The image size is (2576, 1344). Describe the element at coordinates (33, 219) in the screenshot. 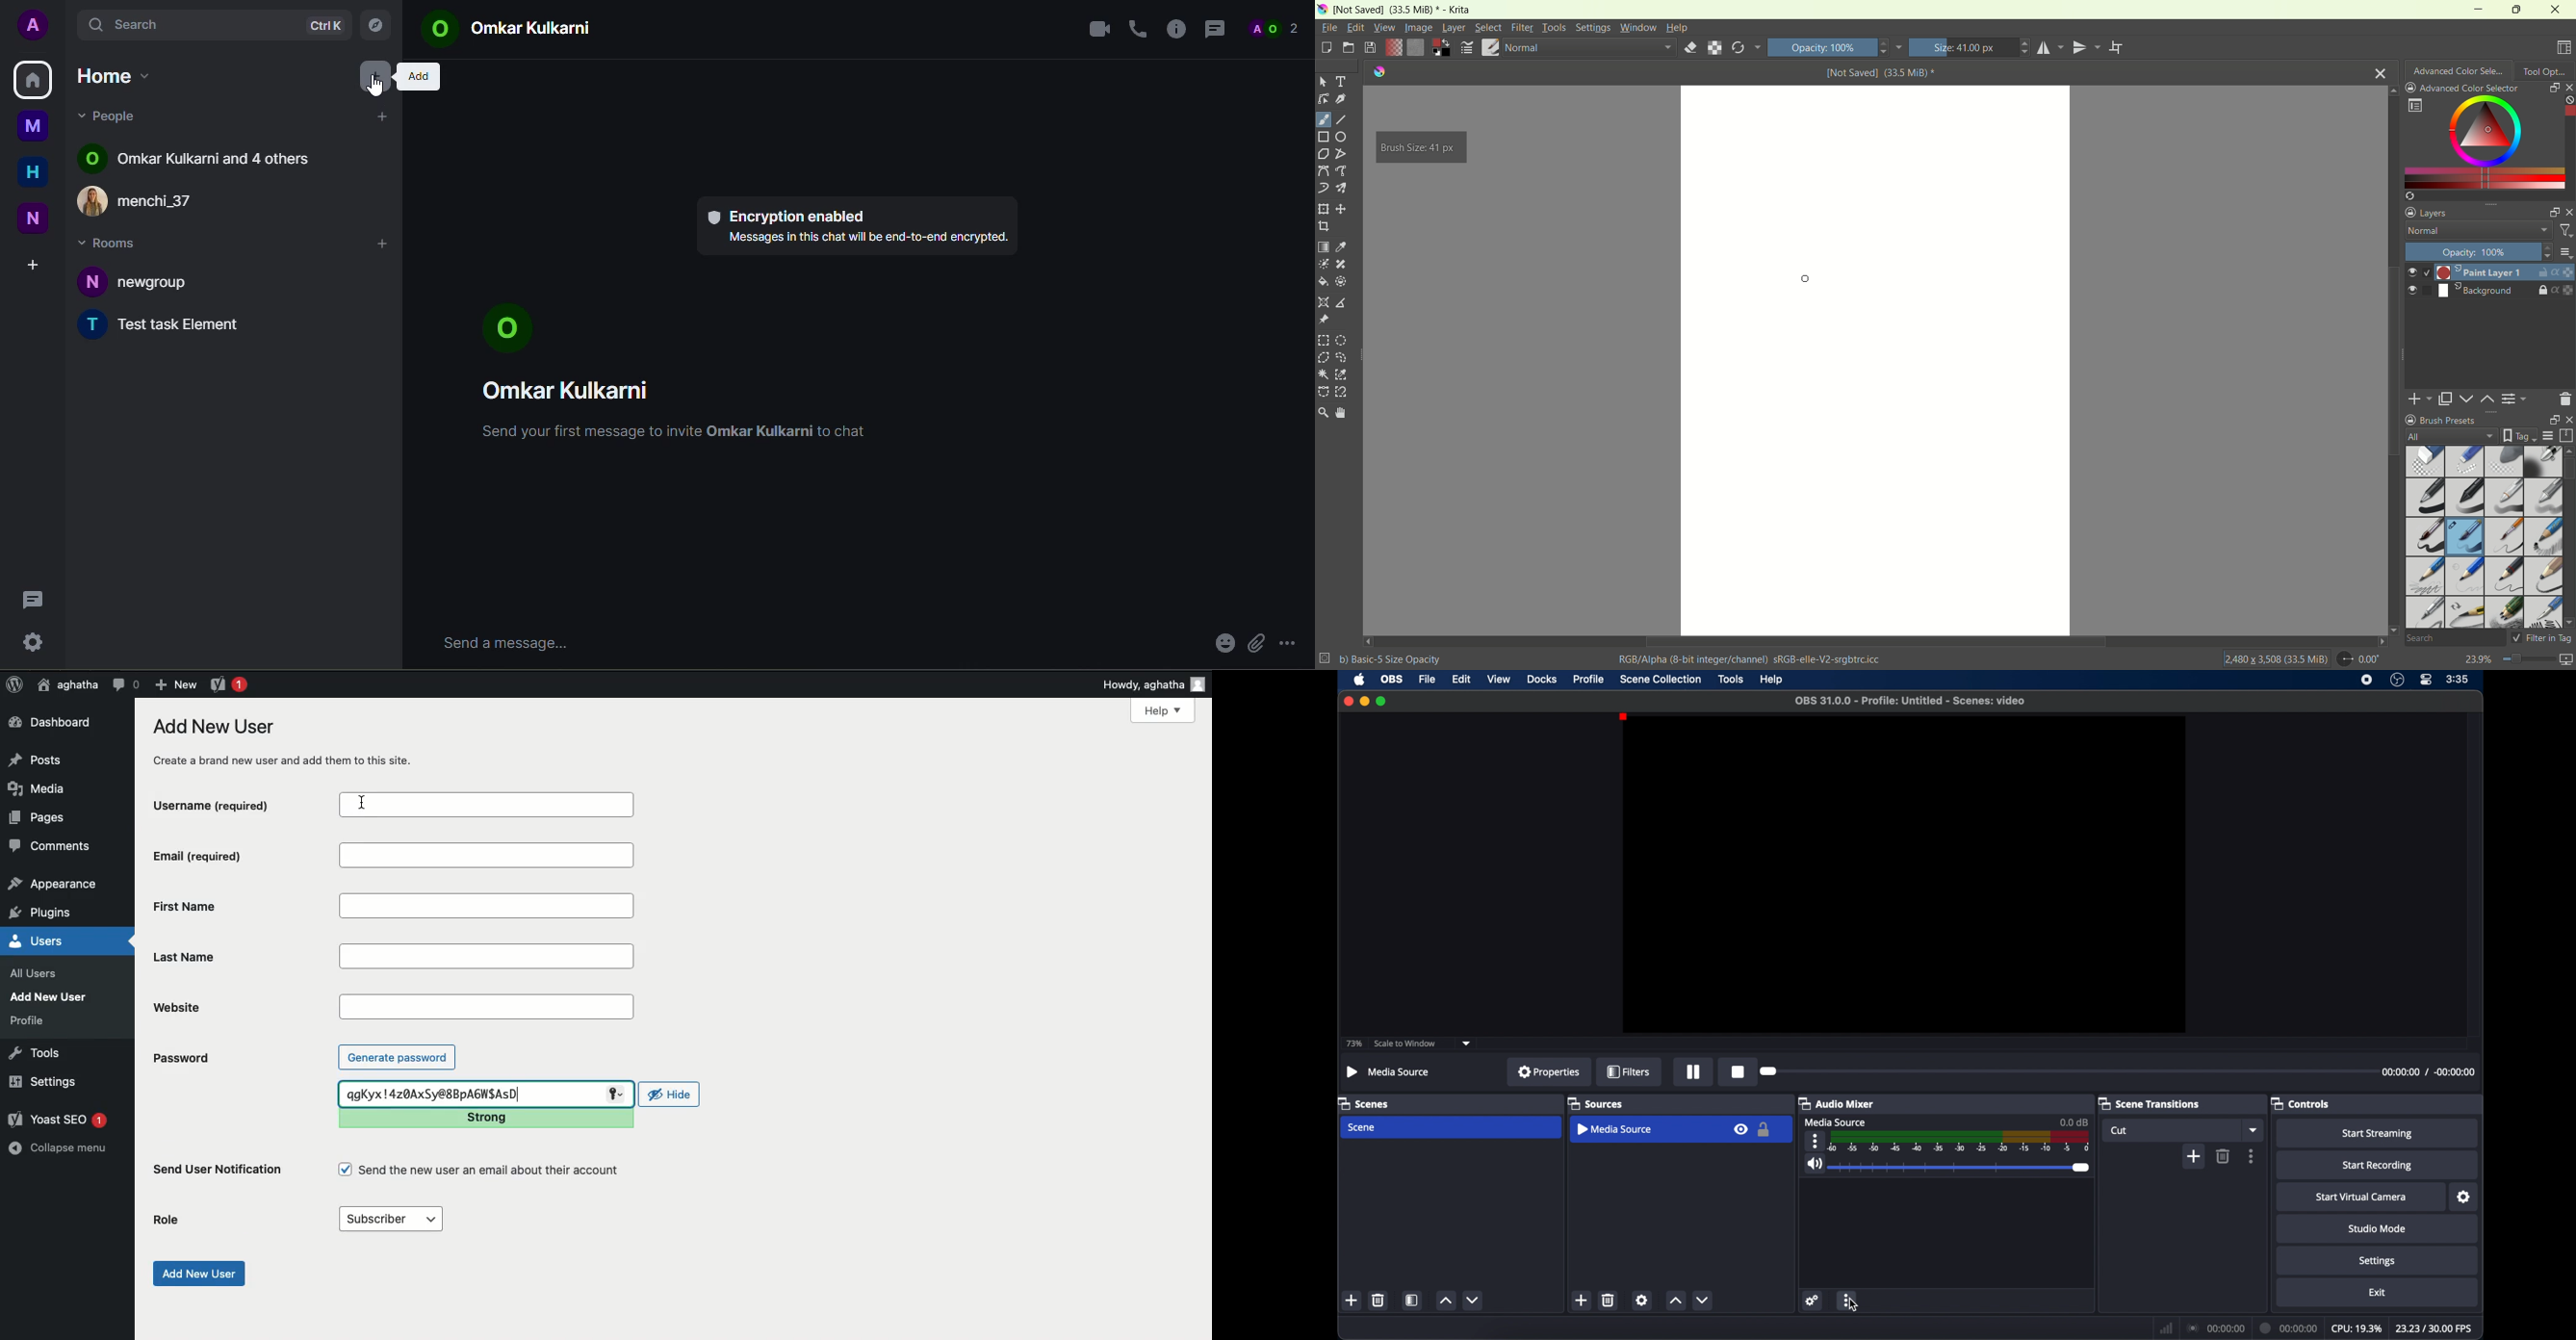

I see `new` at that location.